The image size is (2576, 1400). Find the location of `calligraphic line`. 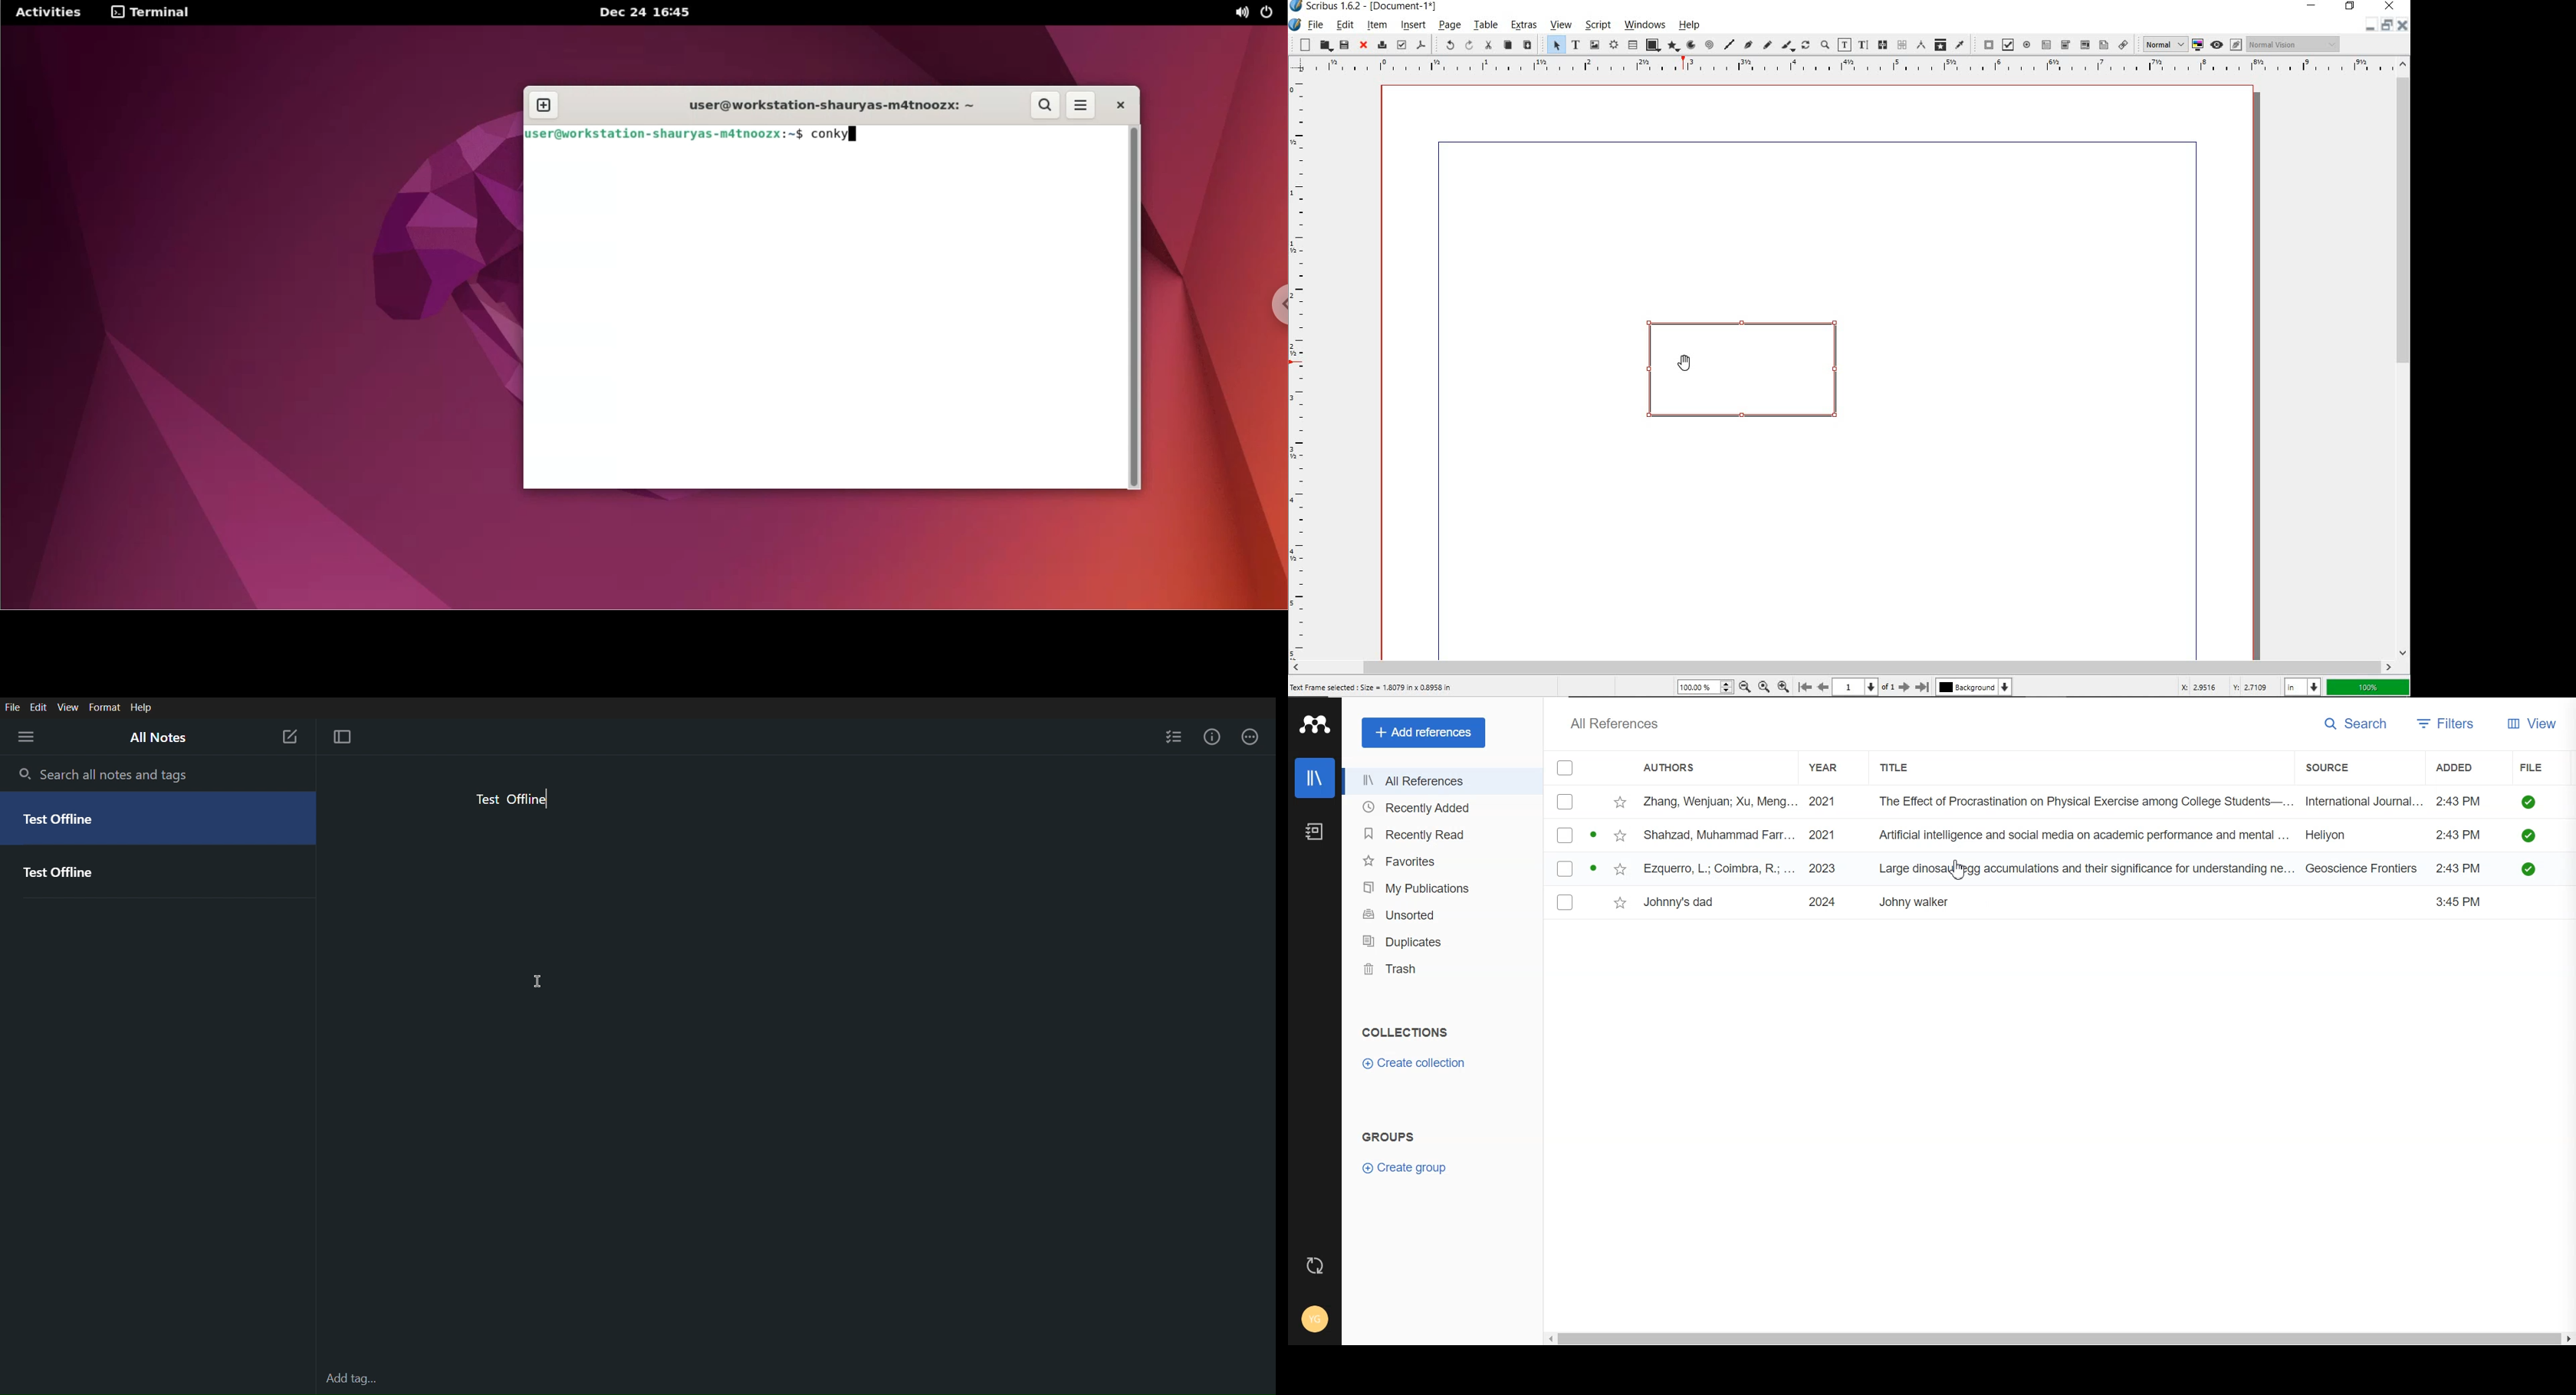

calligraphic line is located at coordinates (1789, 46).